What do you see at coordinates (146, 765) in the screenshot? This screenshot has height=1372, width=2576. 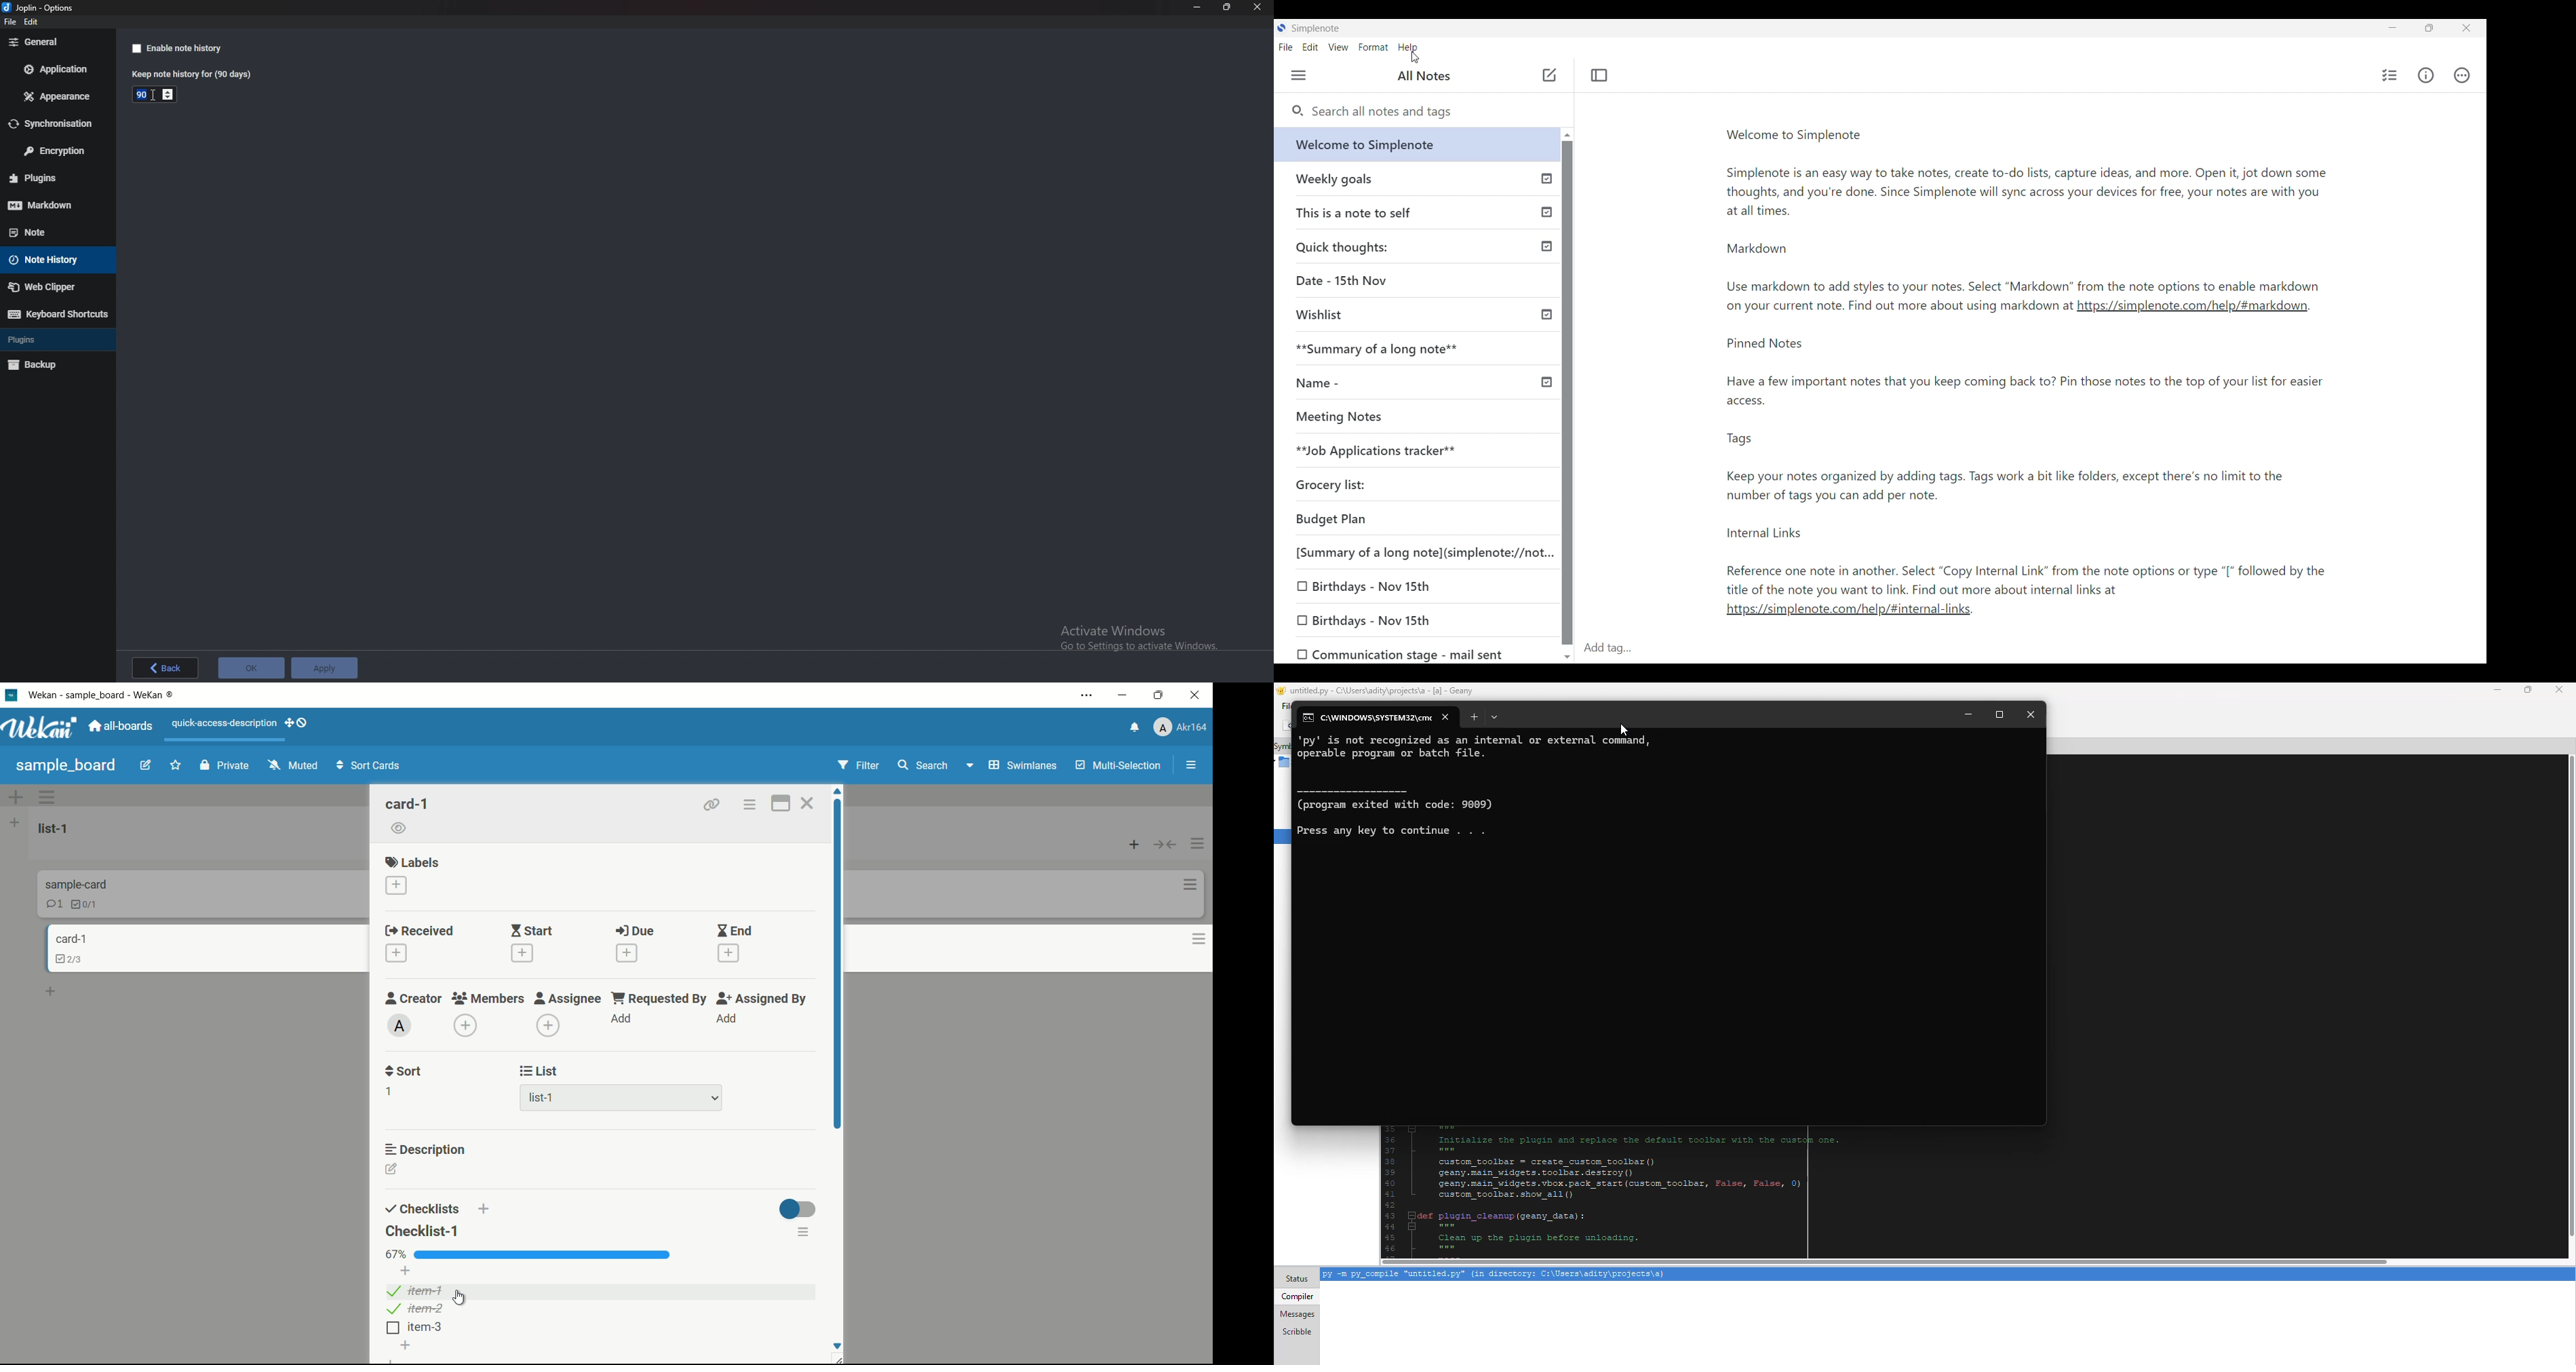 I see `edit` at bounding box center [146, 765].